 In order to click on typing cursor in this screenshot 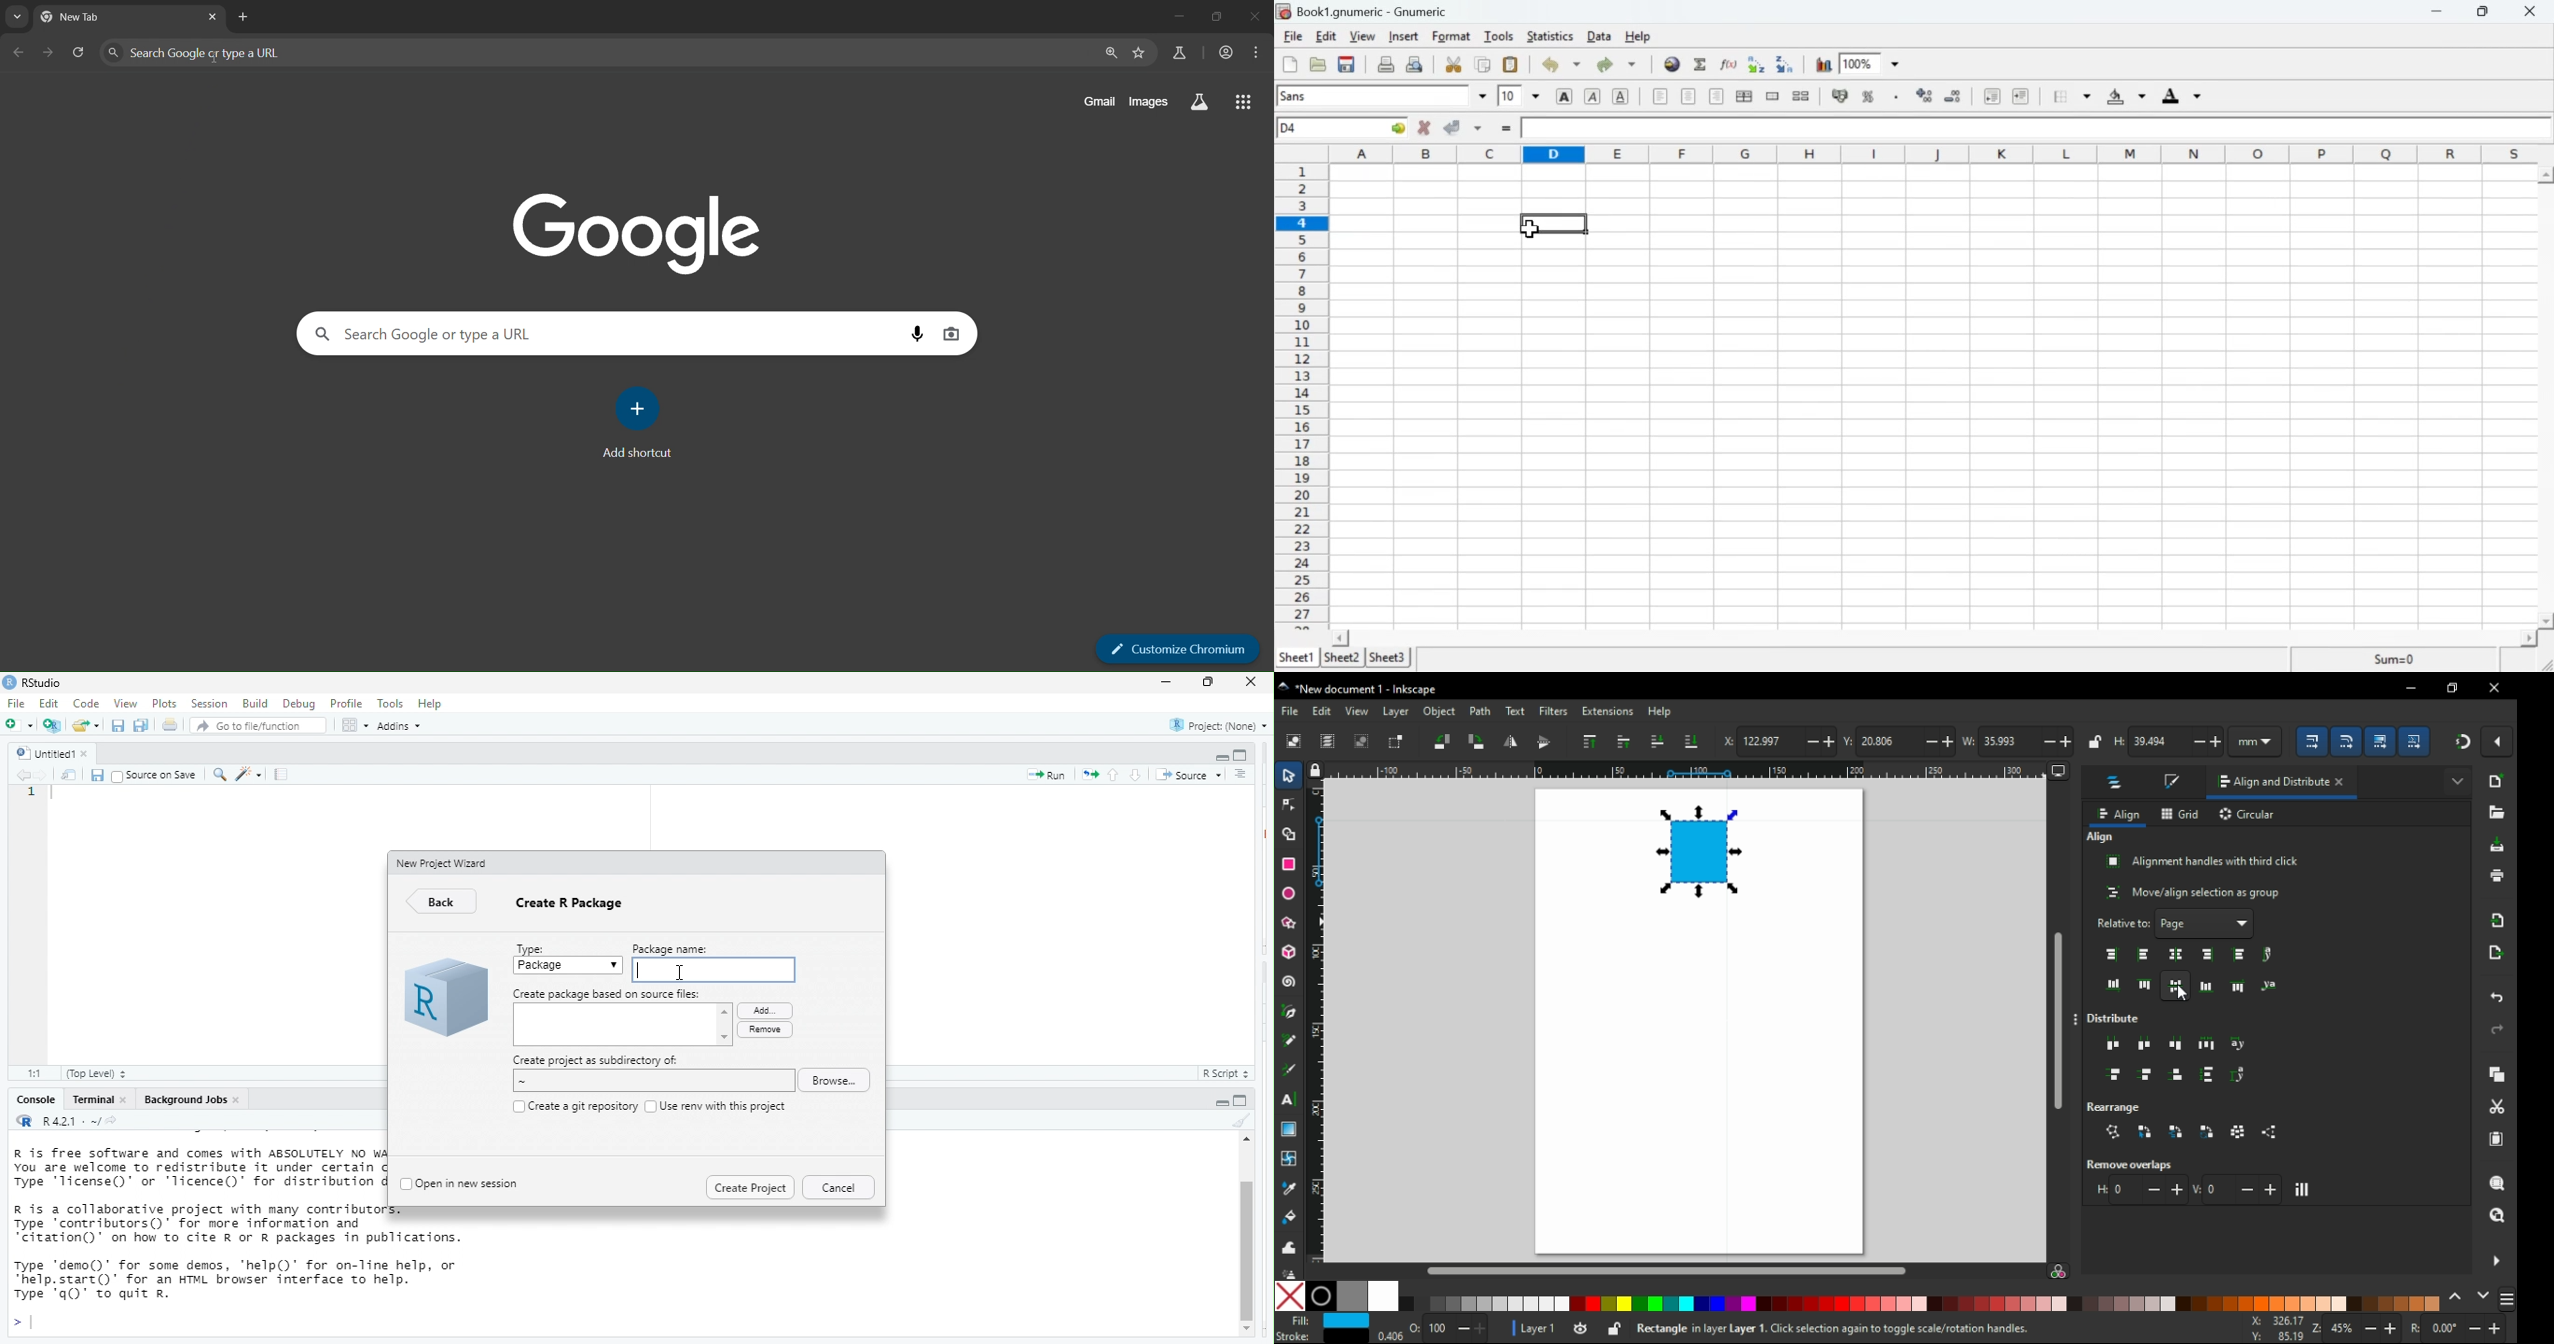, I will do `click(642, 970)`.